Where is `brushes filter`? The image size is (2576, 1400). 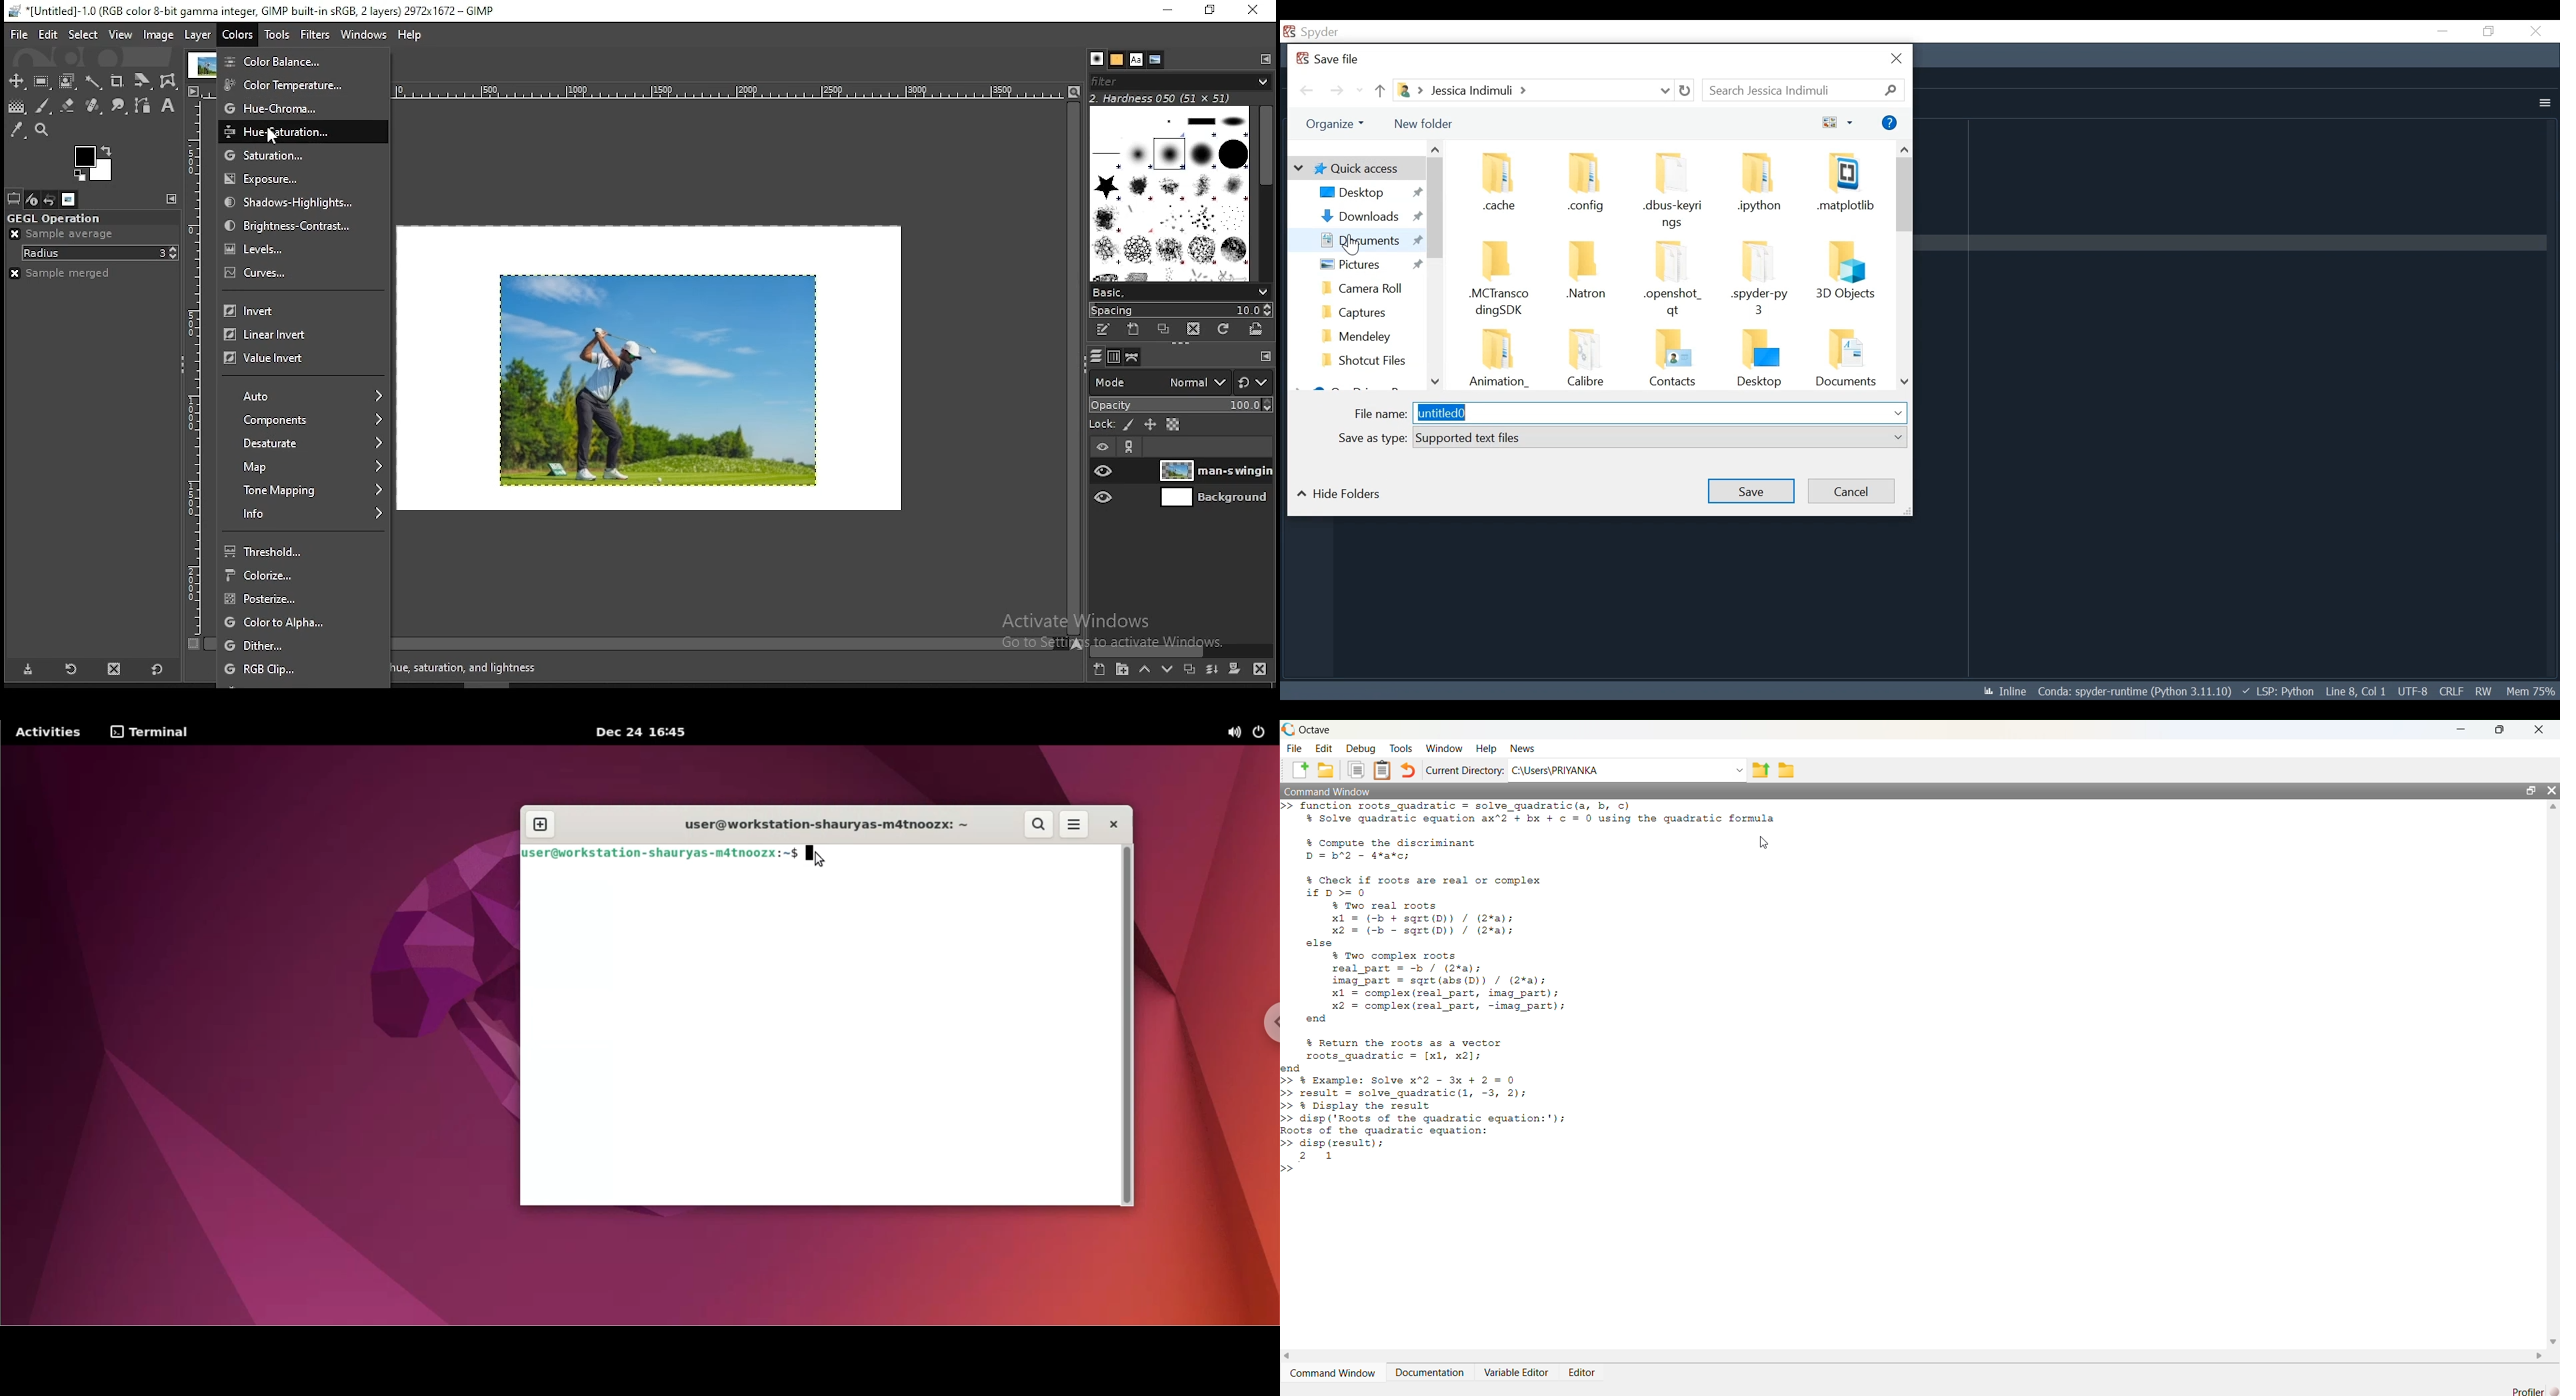 brushes filter is located at coordinates (1179, 82).